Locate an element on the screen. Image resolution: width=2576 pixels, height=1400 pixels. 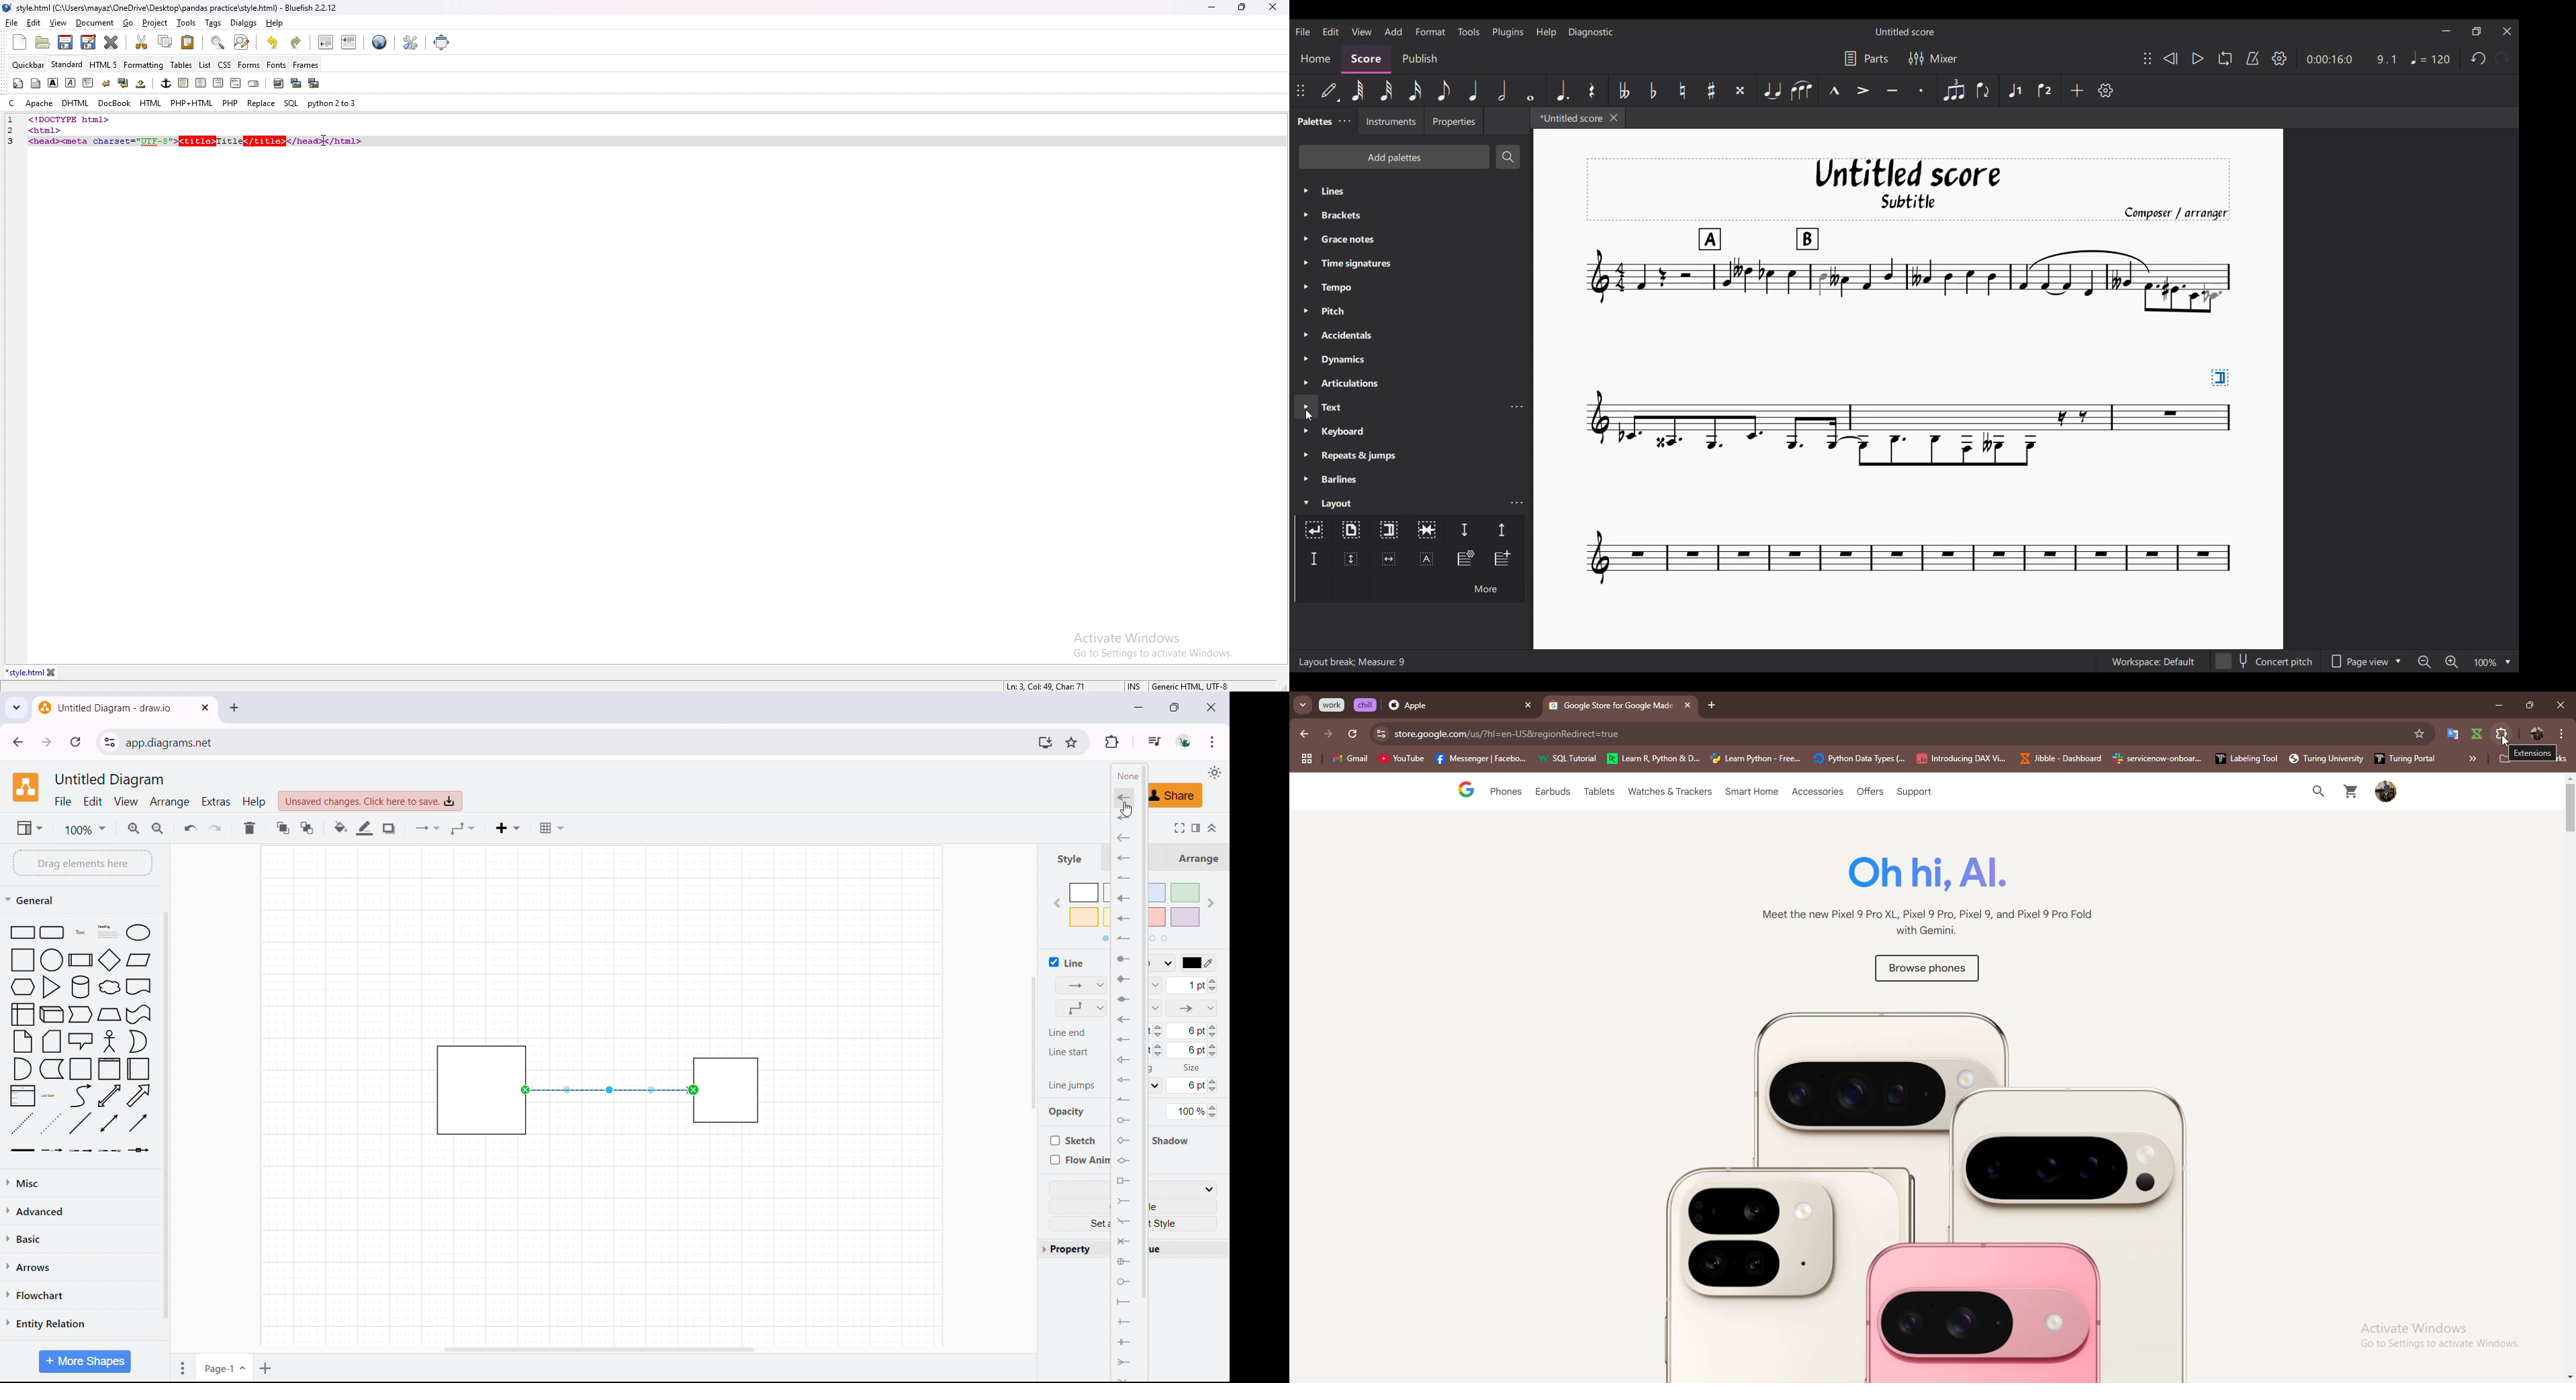
Search is located at coordinates (1506, 157).